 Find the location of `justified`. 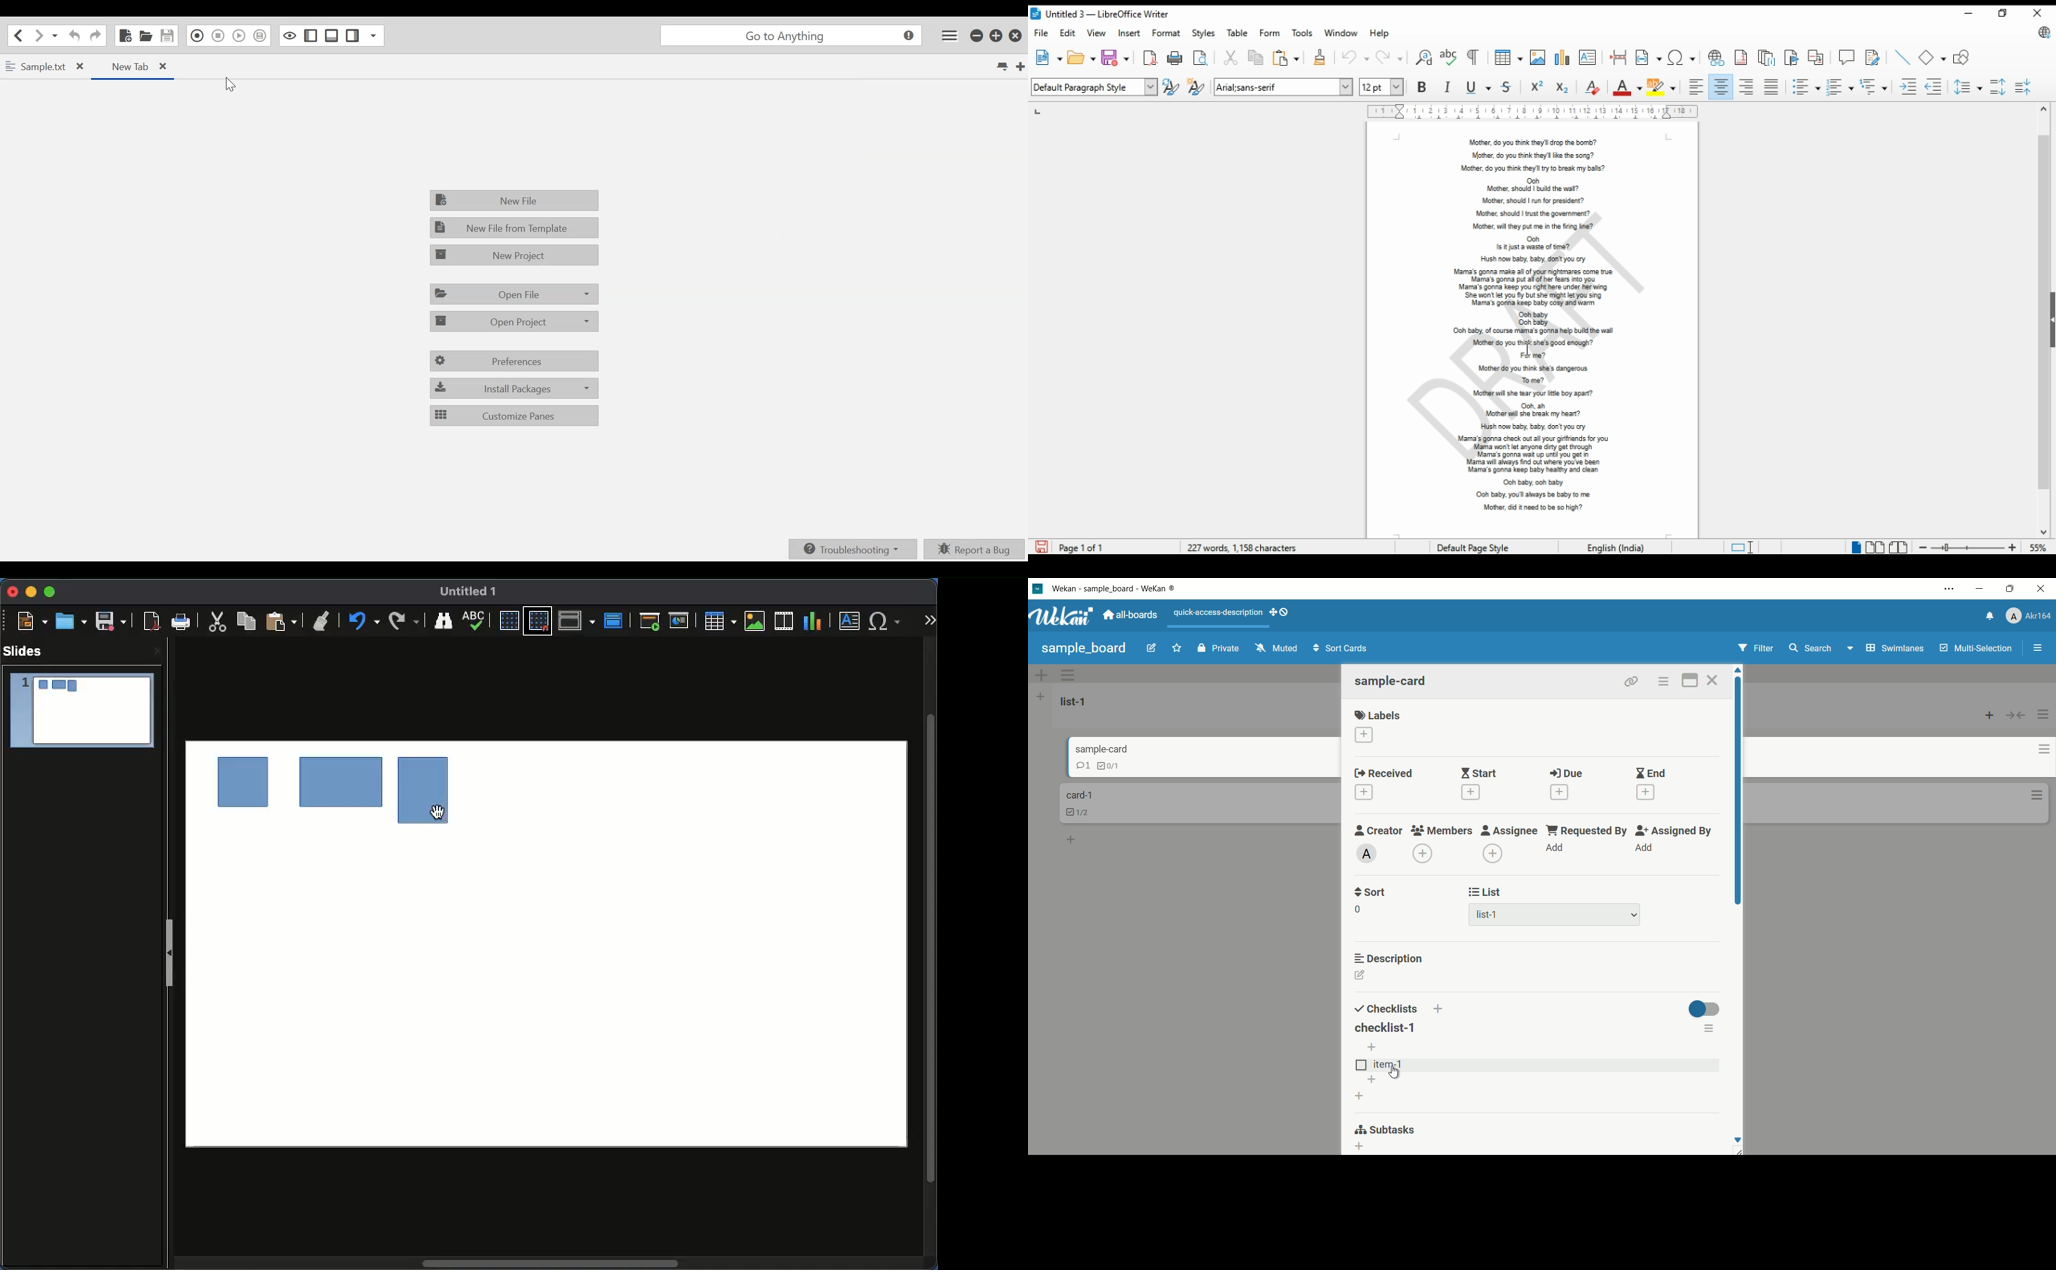

justified is located at coordinates (1772, 87).